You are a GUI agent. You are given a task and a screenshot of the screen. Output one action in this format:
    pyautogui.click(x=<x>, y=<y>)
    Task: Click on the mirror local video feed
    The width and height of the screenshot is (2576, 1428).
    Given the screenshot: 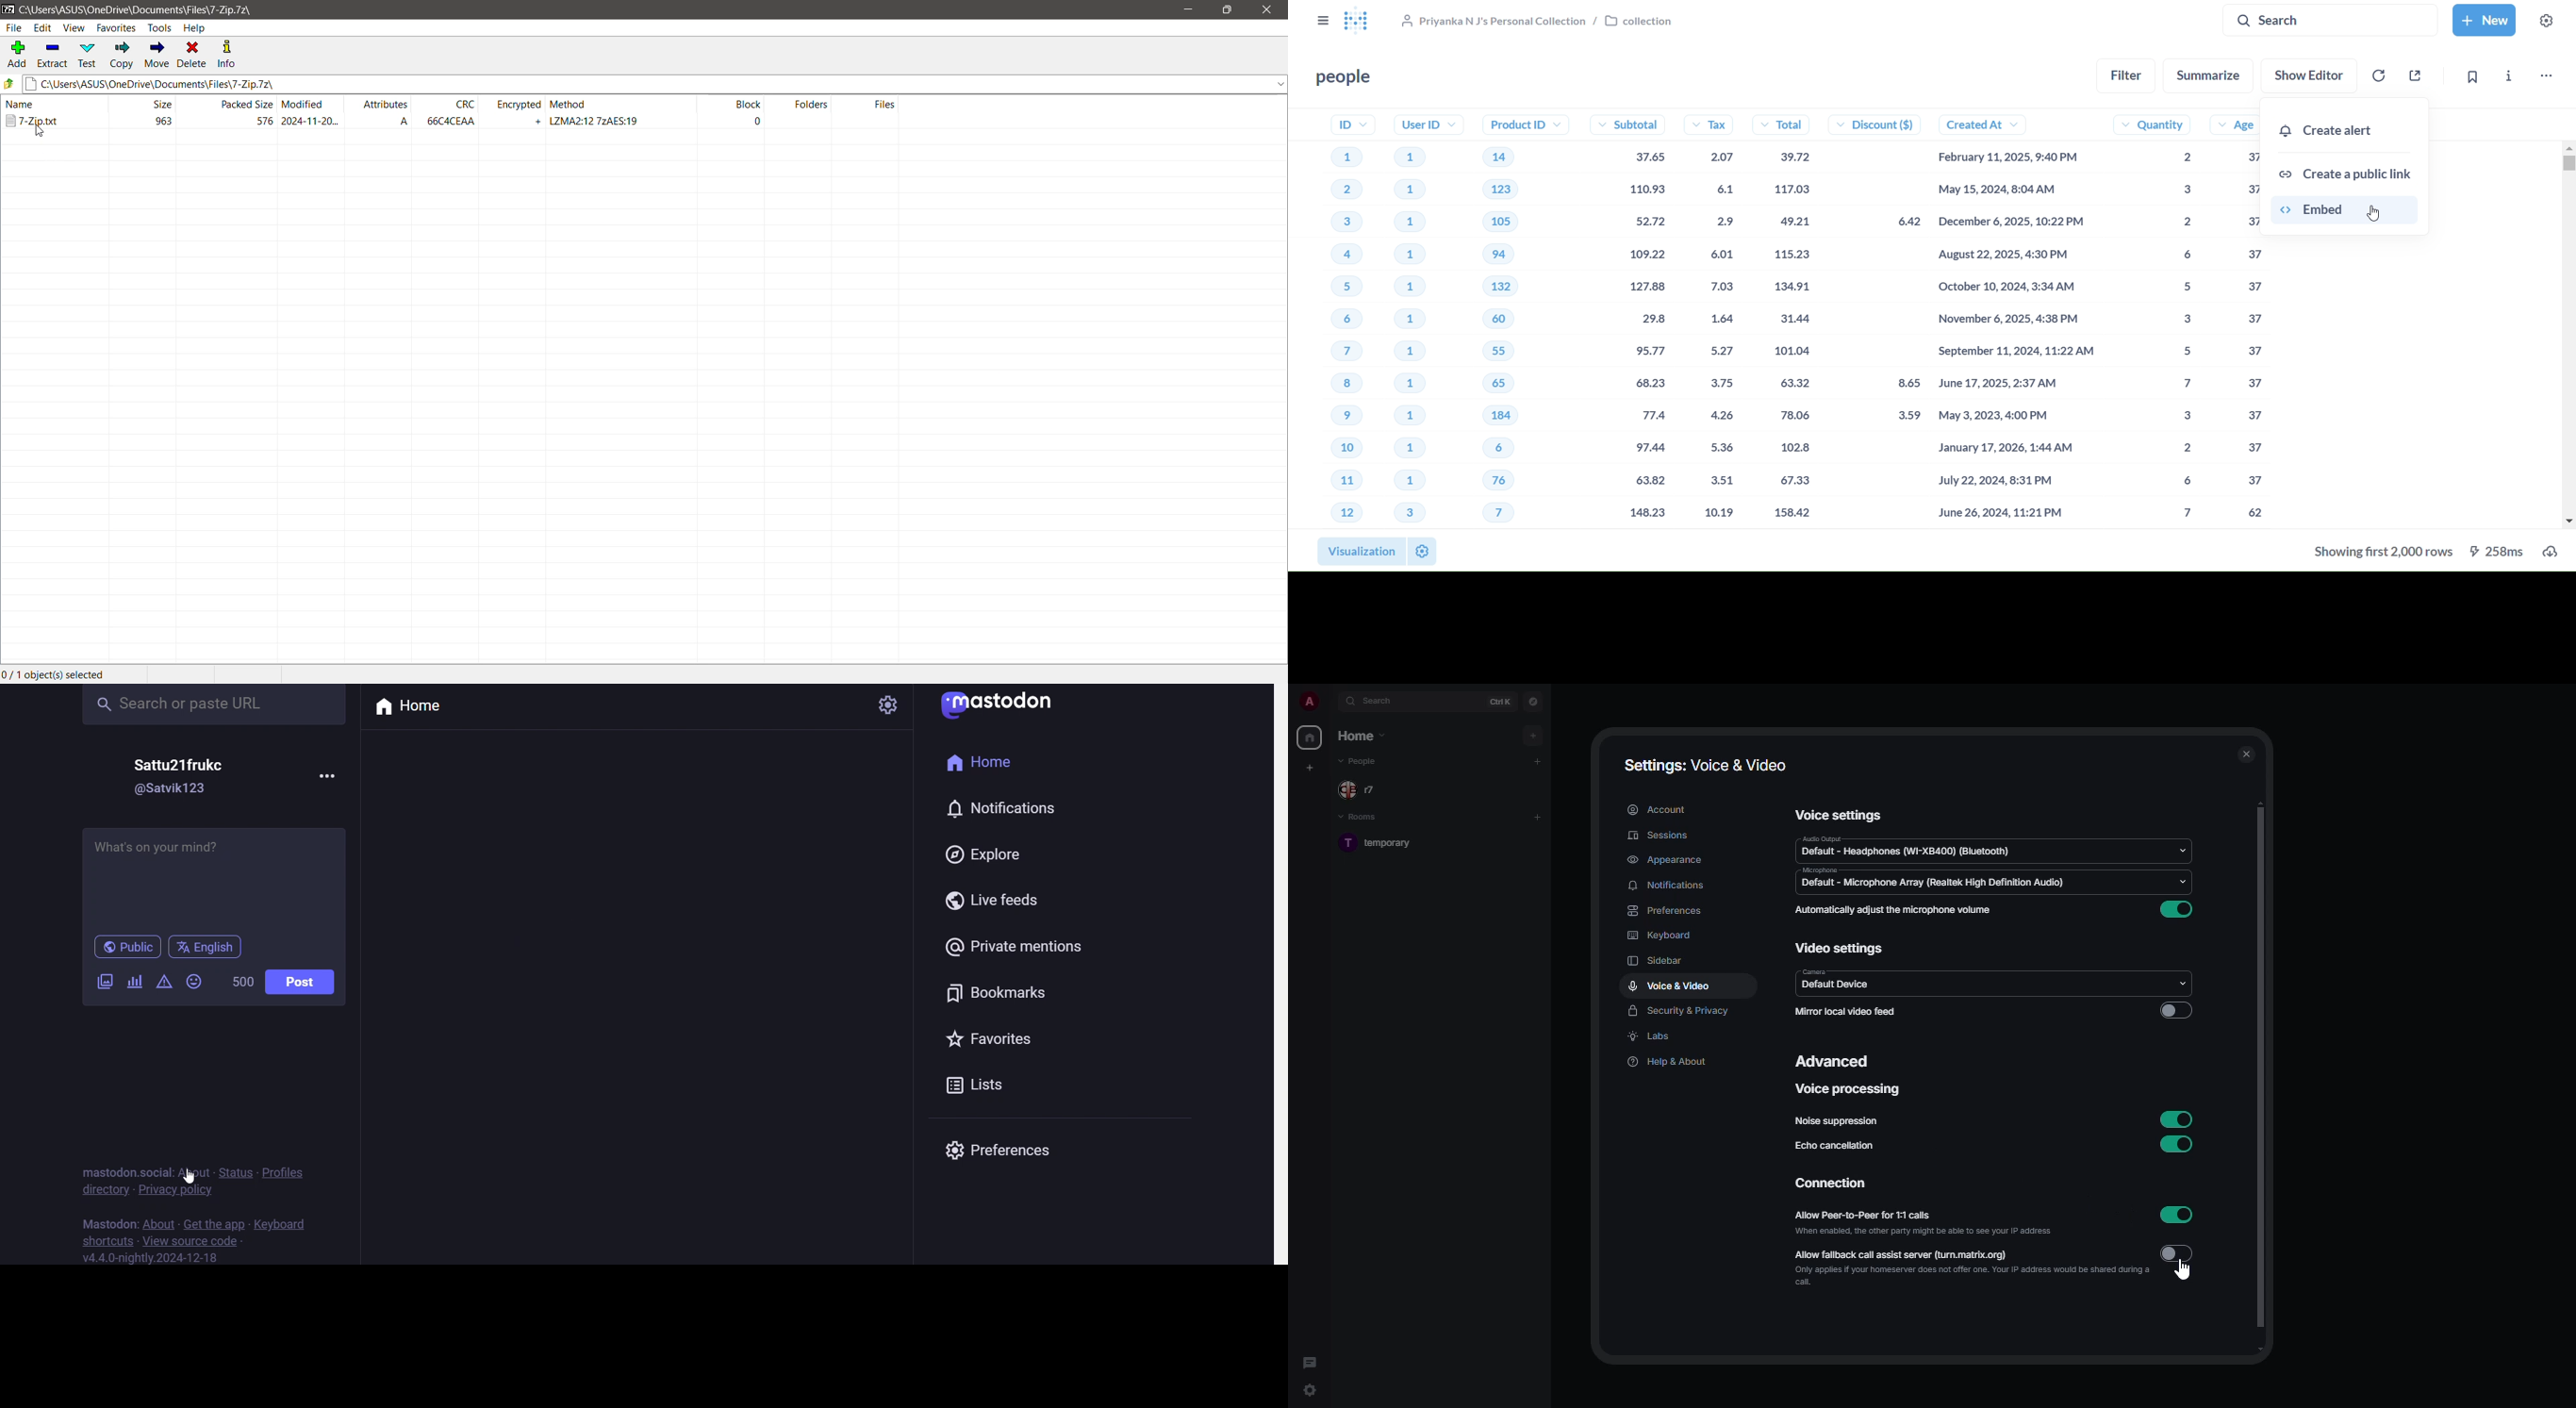 What is the action you would take?
    pyautogui.click(x=1846, y=1012)
    